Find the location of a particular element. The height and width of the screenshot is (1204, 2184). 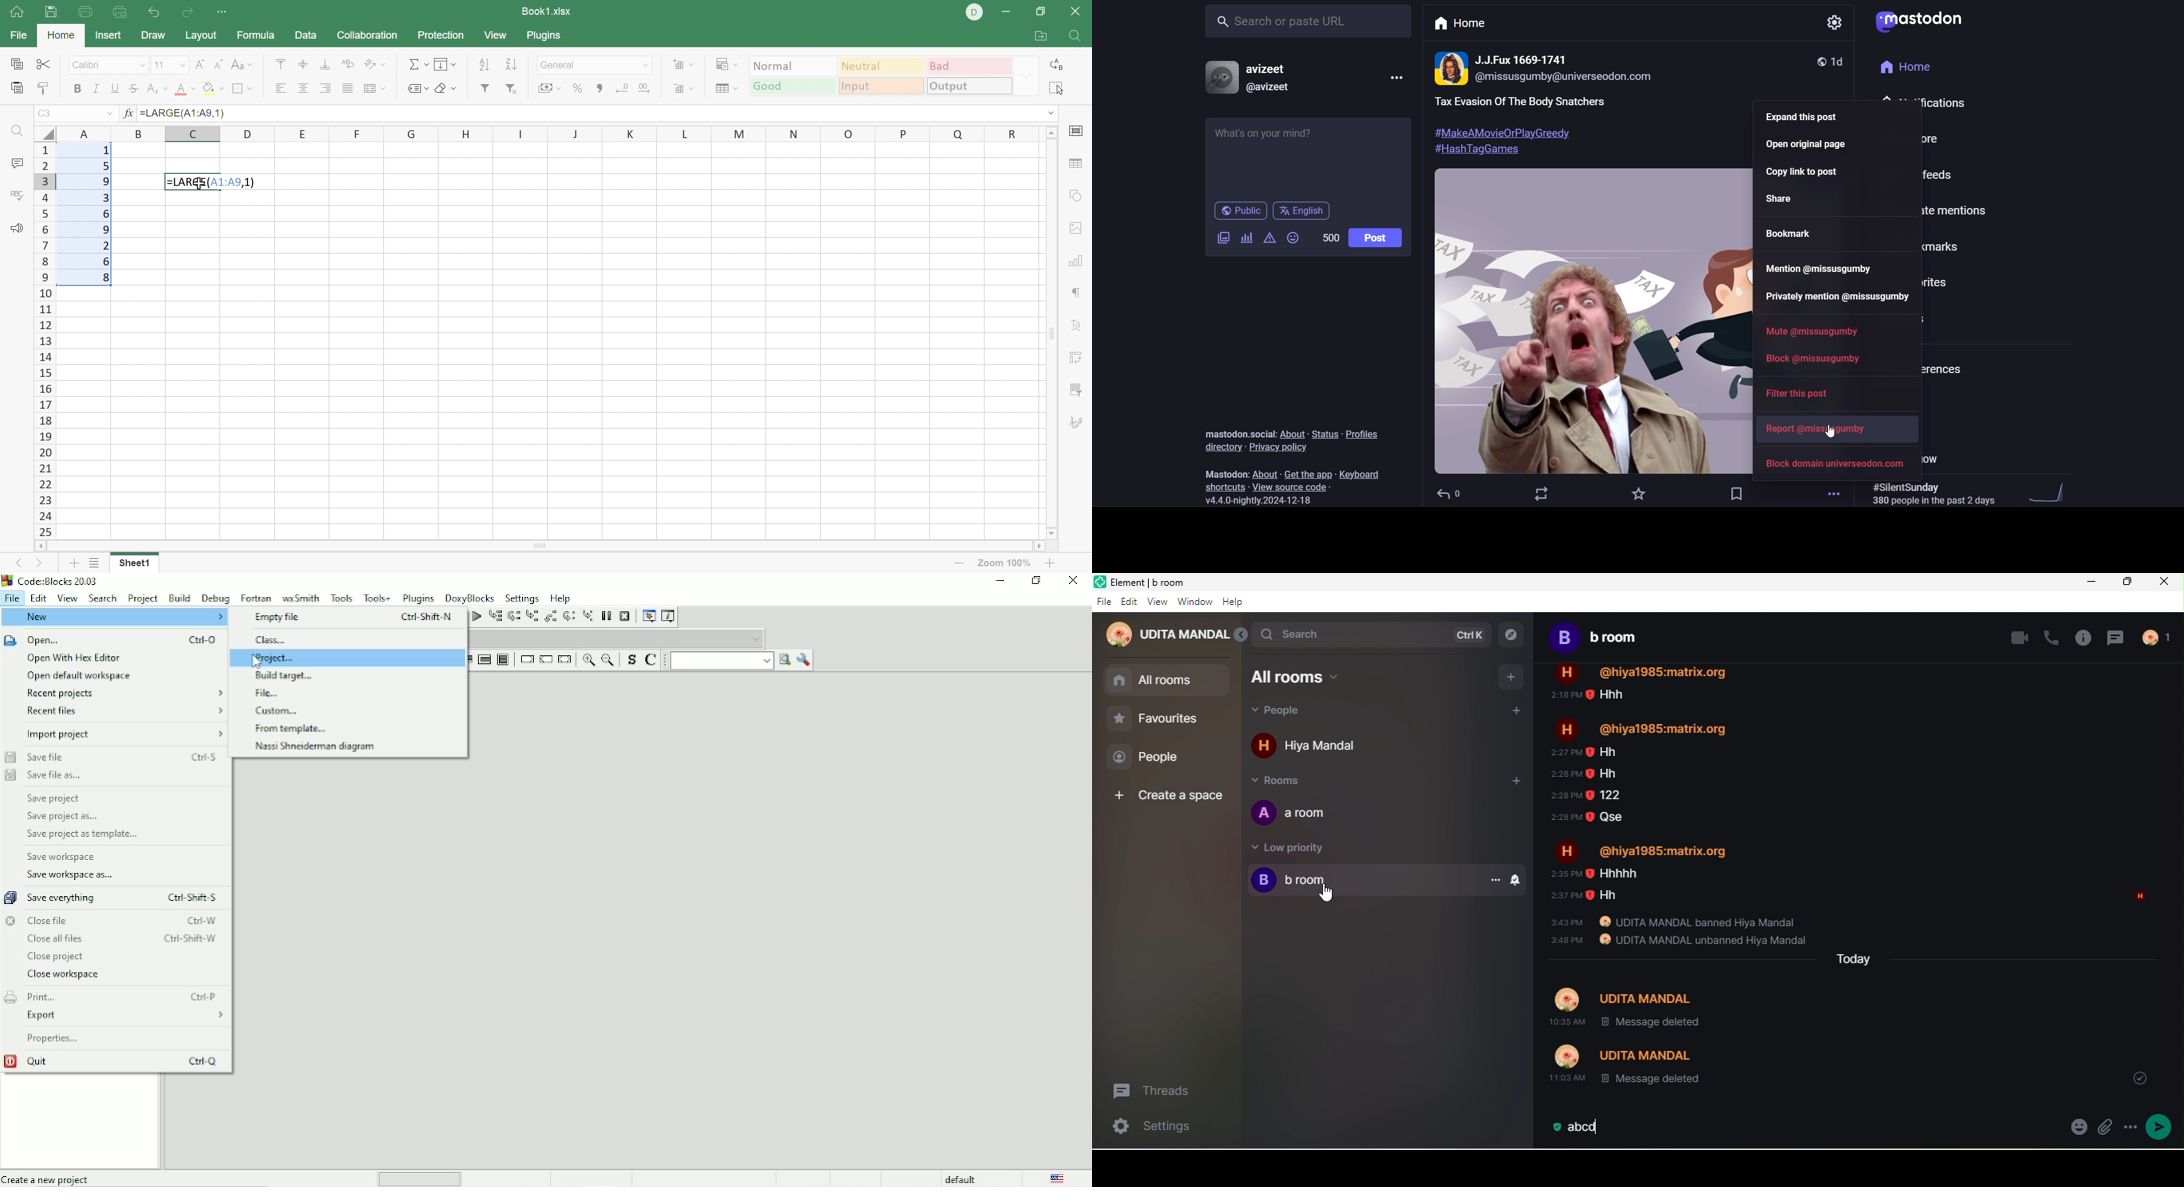

Settings is located at coordinates (522, 597).